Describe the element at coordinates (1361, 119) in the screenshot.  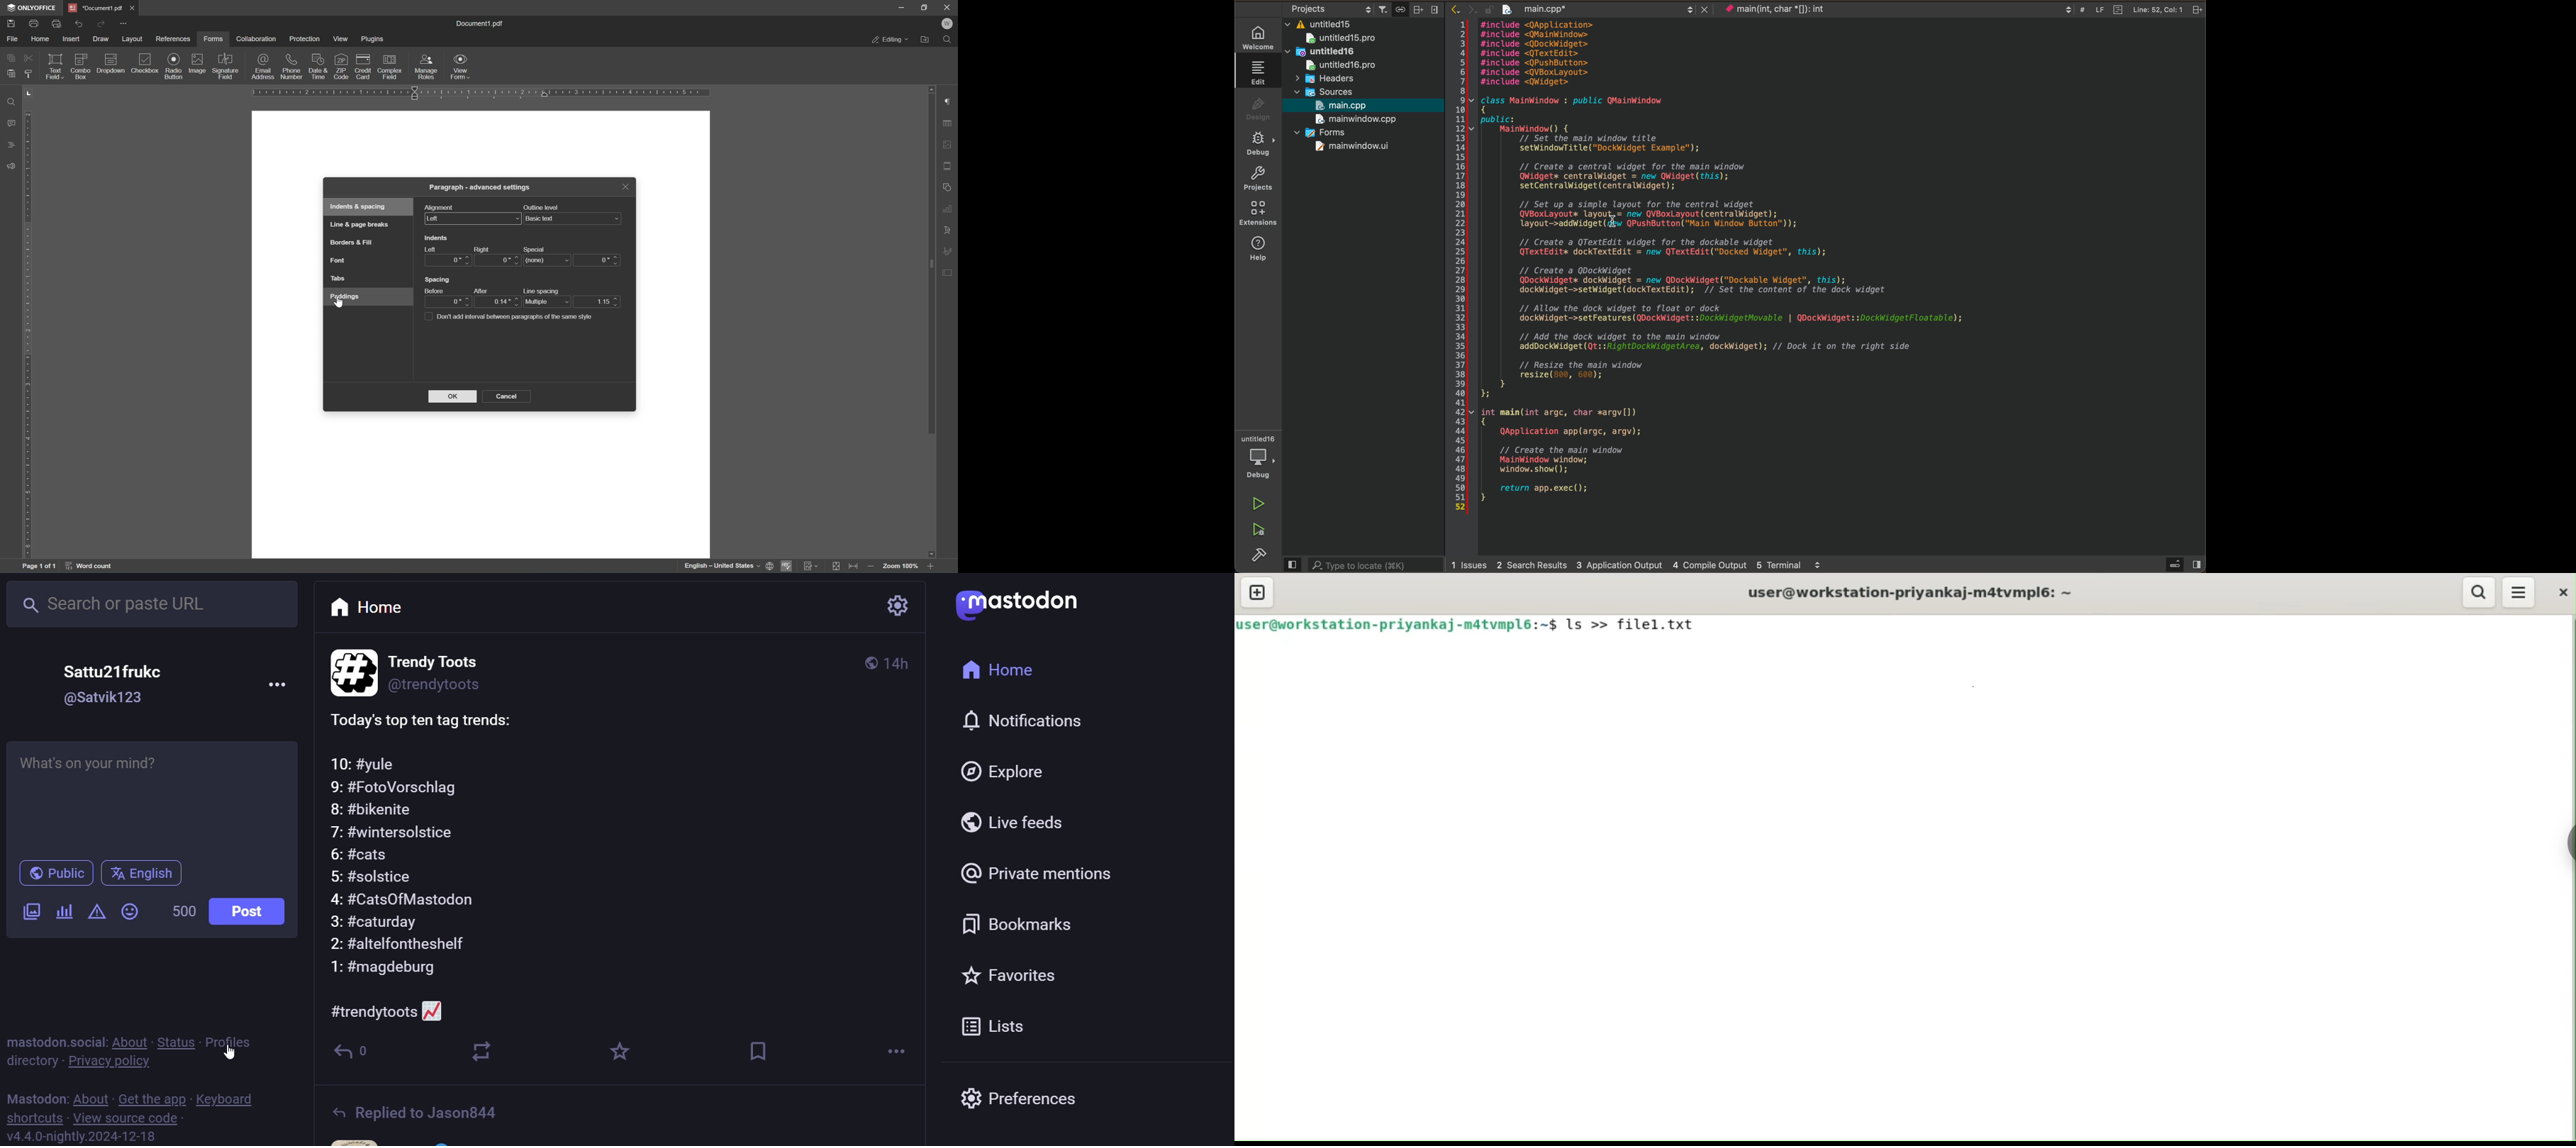
I see `main window` at that location.